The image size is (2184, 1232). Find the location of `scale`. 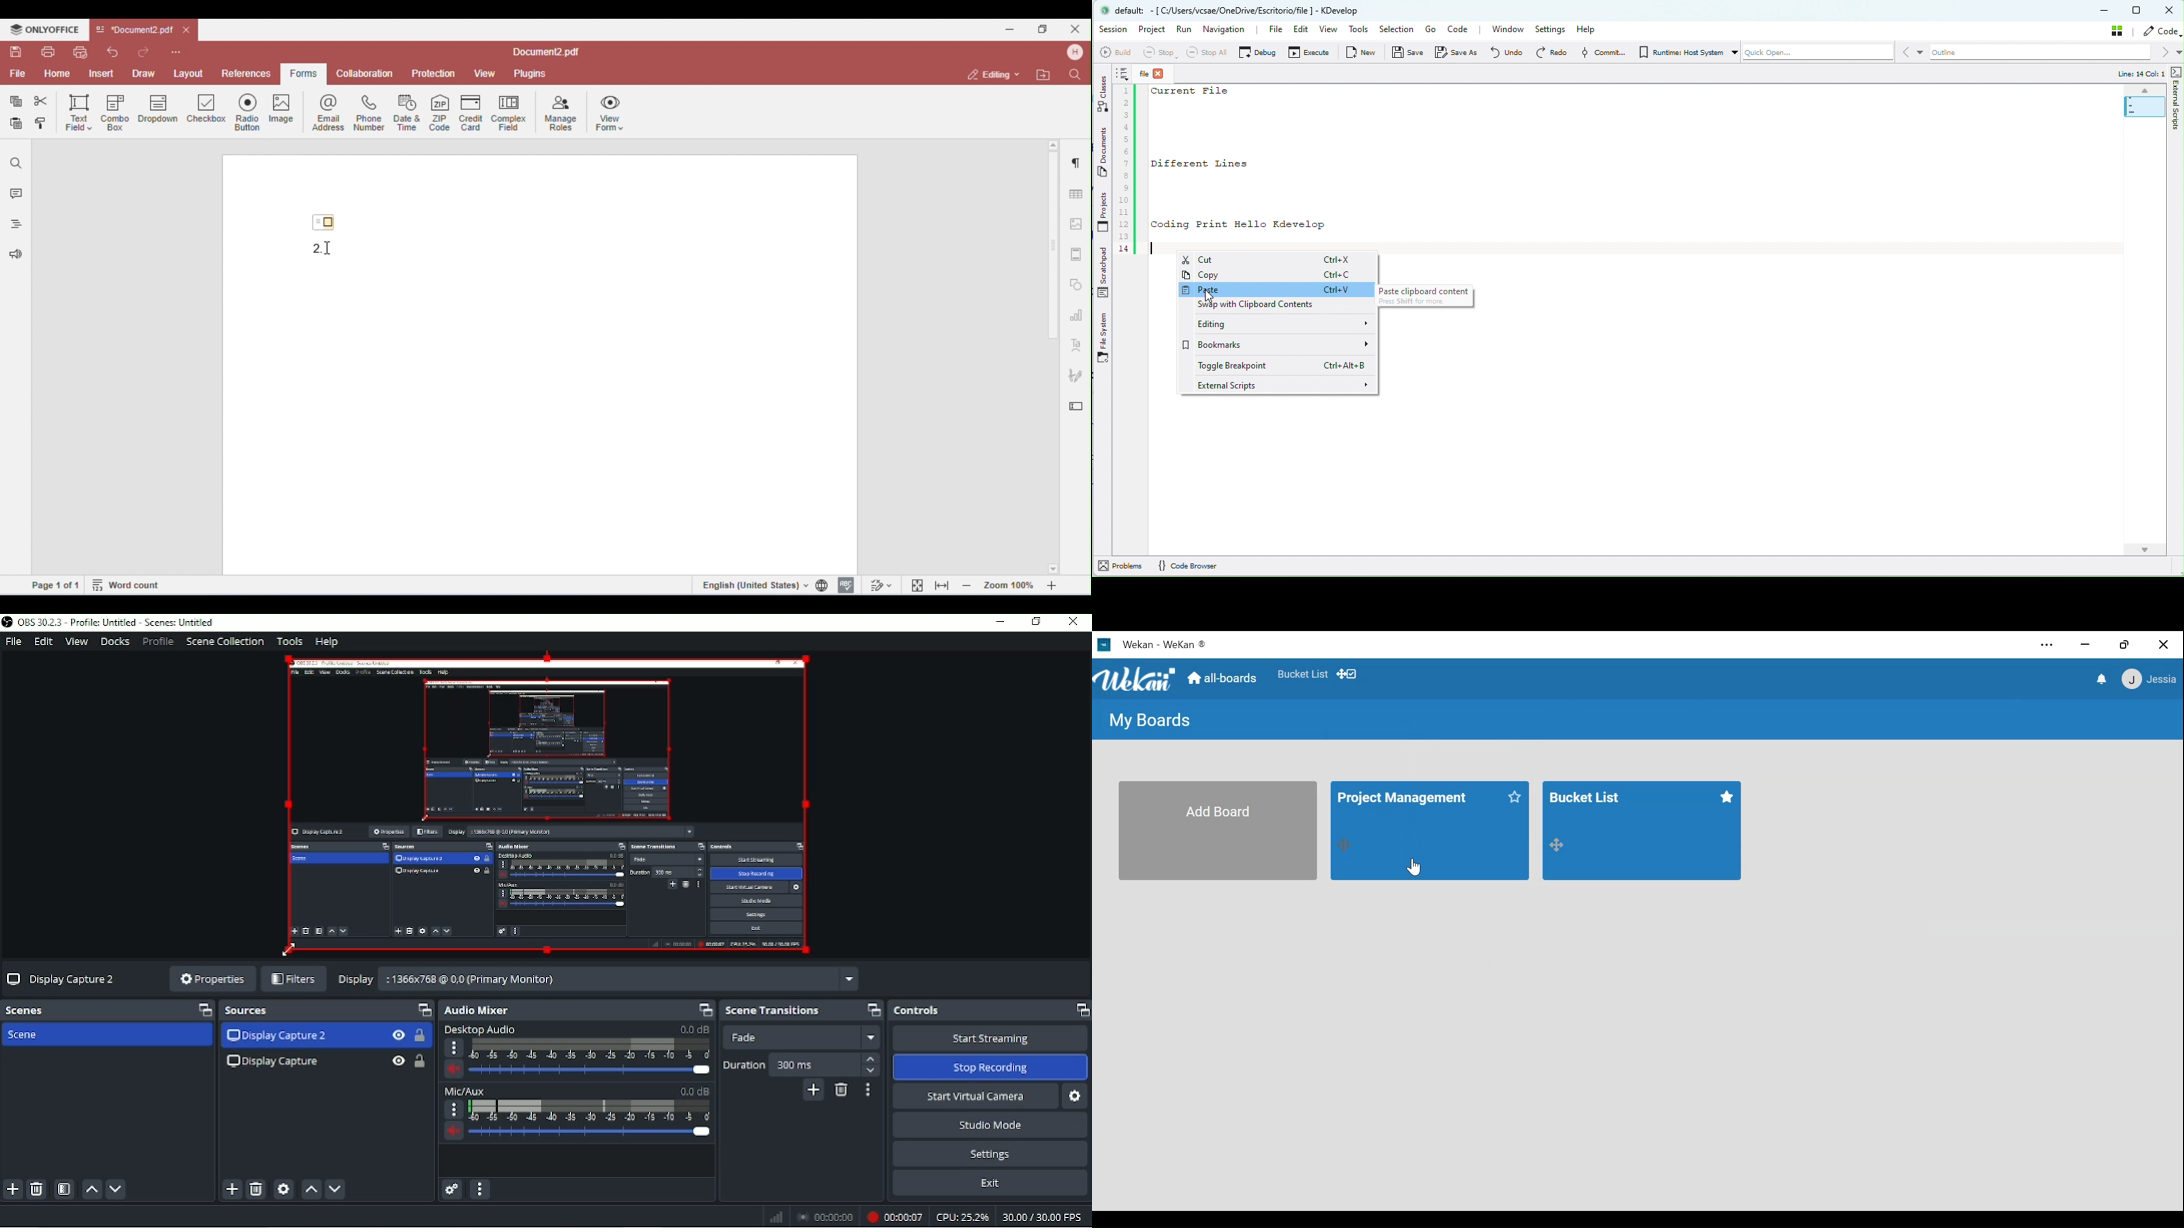

scale is located at coordinates (589, 1112).